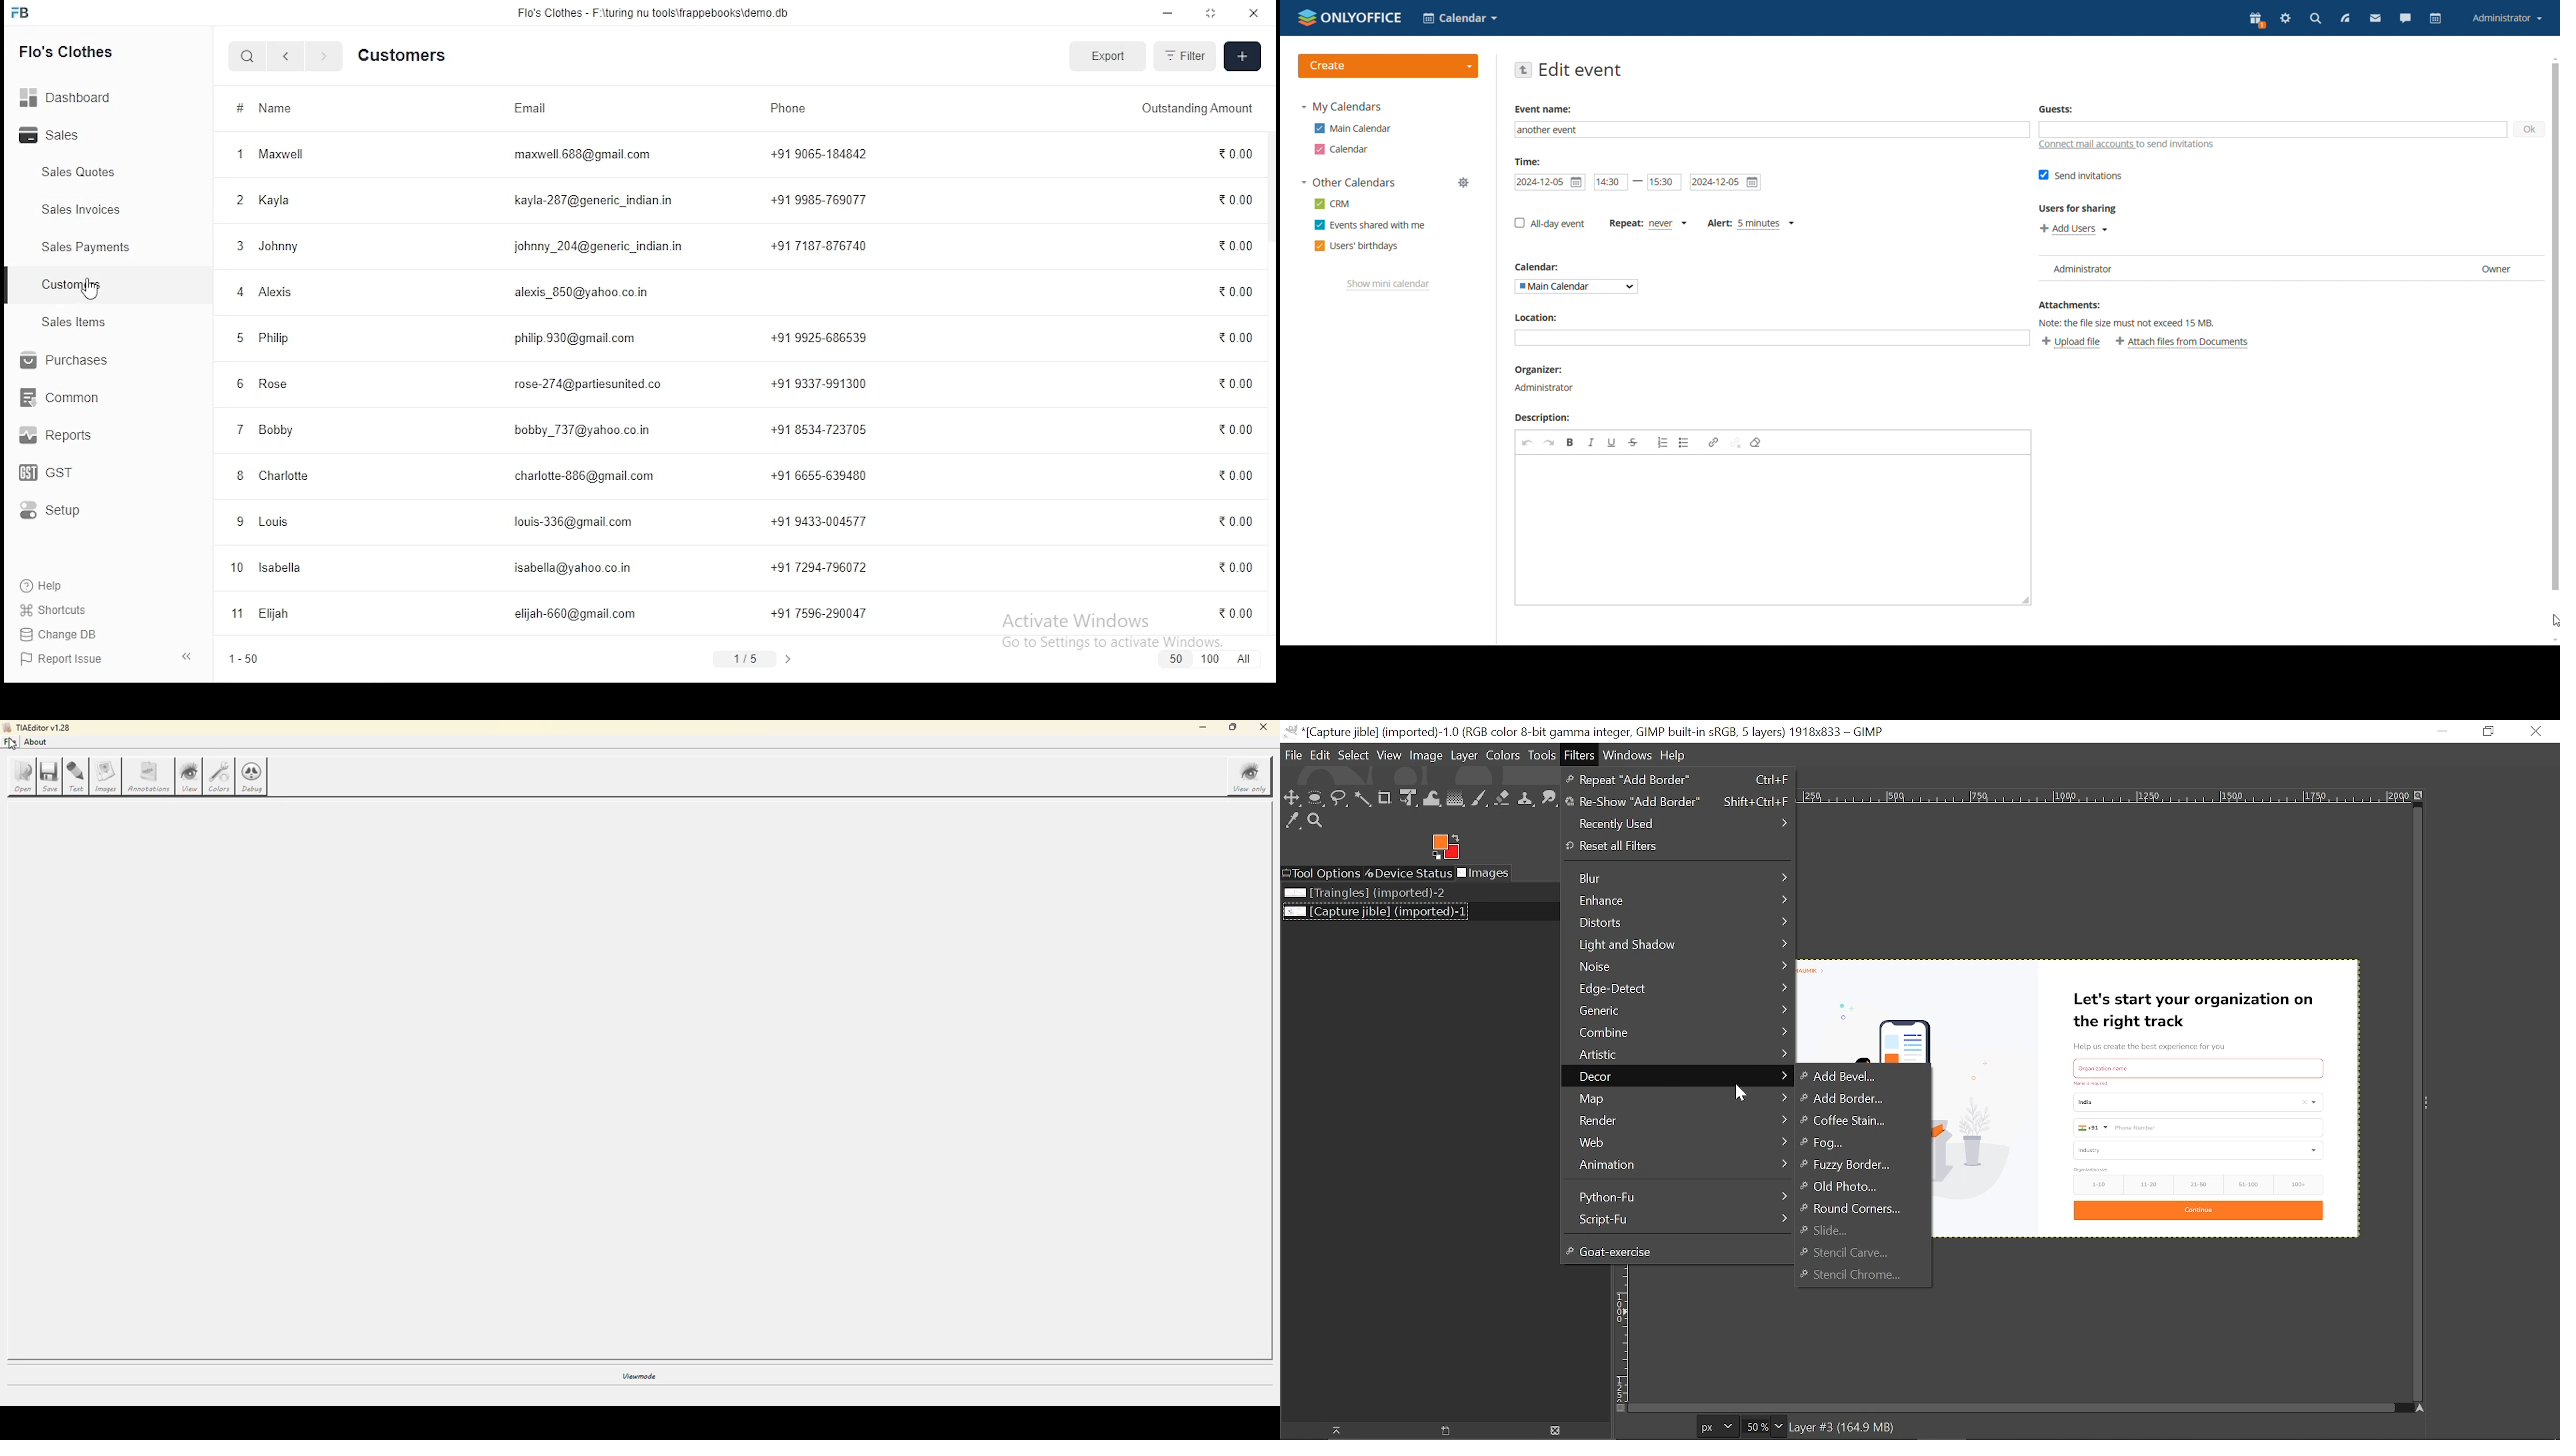  What do you see at coordinates (663, 13) in the screenshot?
I see `flo's clothes - F:\turing nu tools\frappebooks\demo.db` at bounding box center [663, 13].